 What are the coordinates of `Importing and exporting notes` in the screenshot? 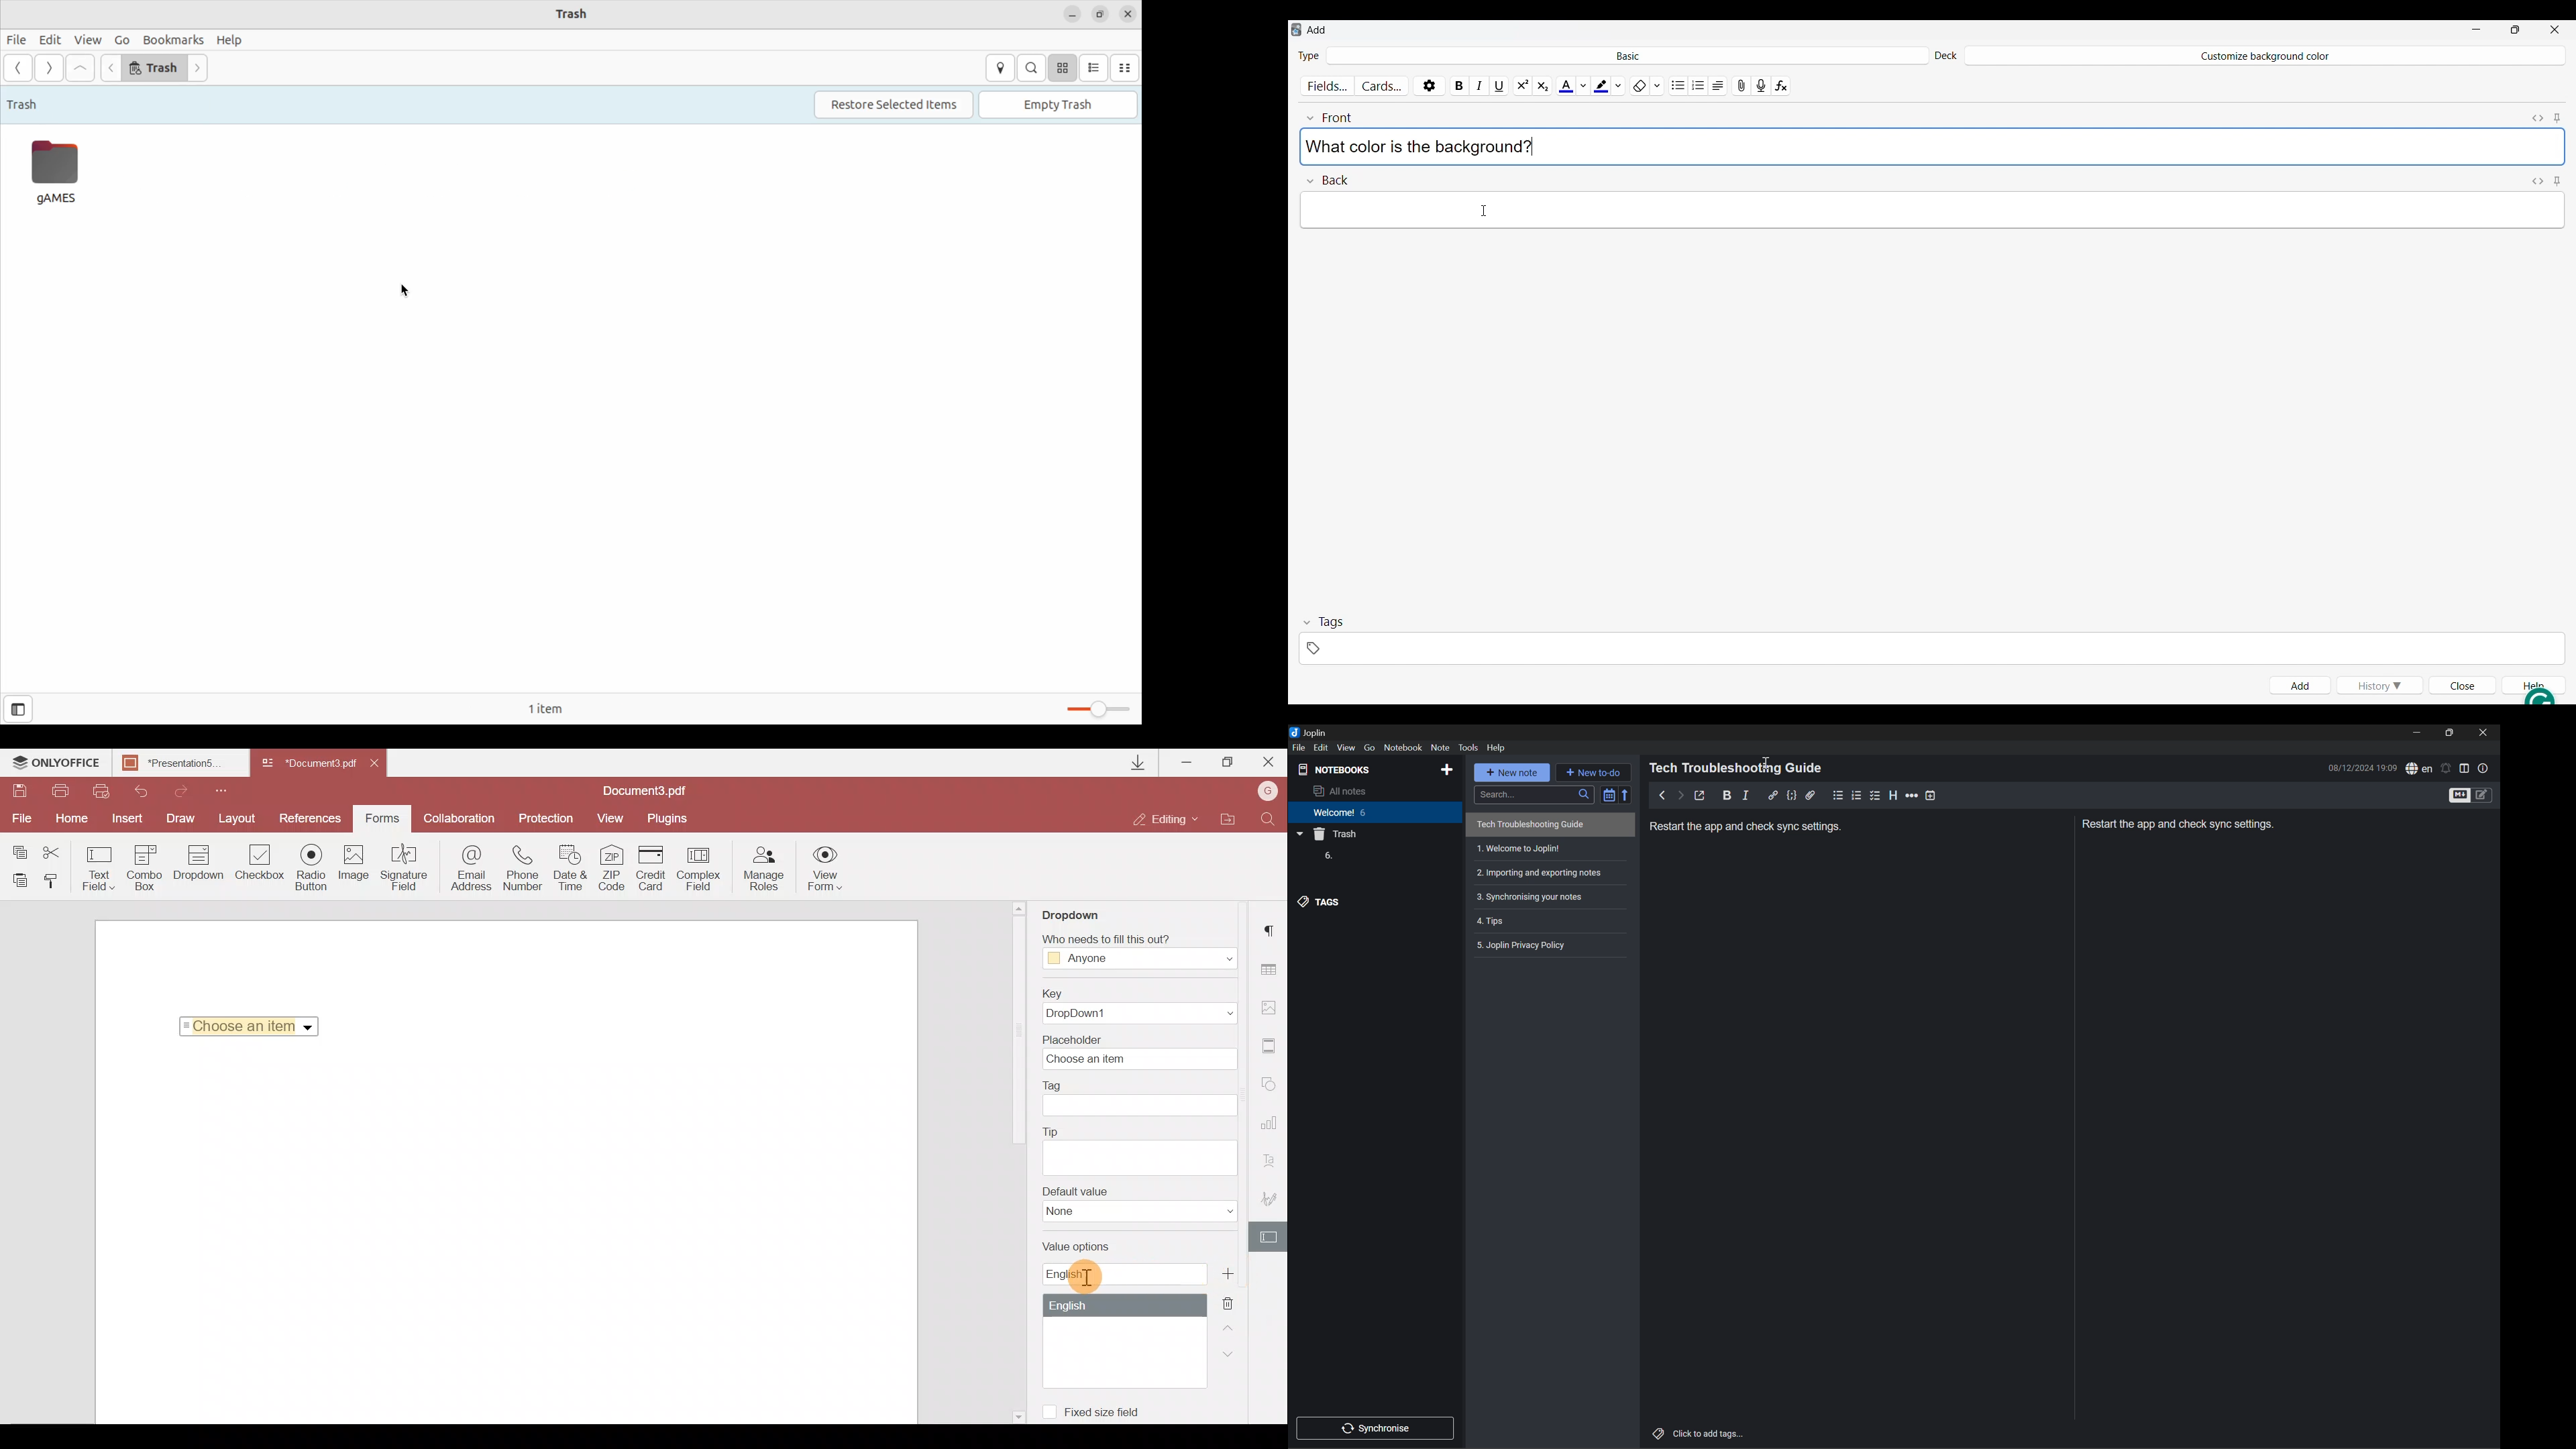 It's located at (1543, 872).